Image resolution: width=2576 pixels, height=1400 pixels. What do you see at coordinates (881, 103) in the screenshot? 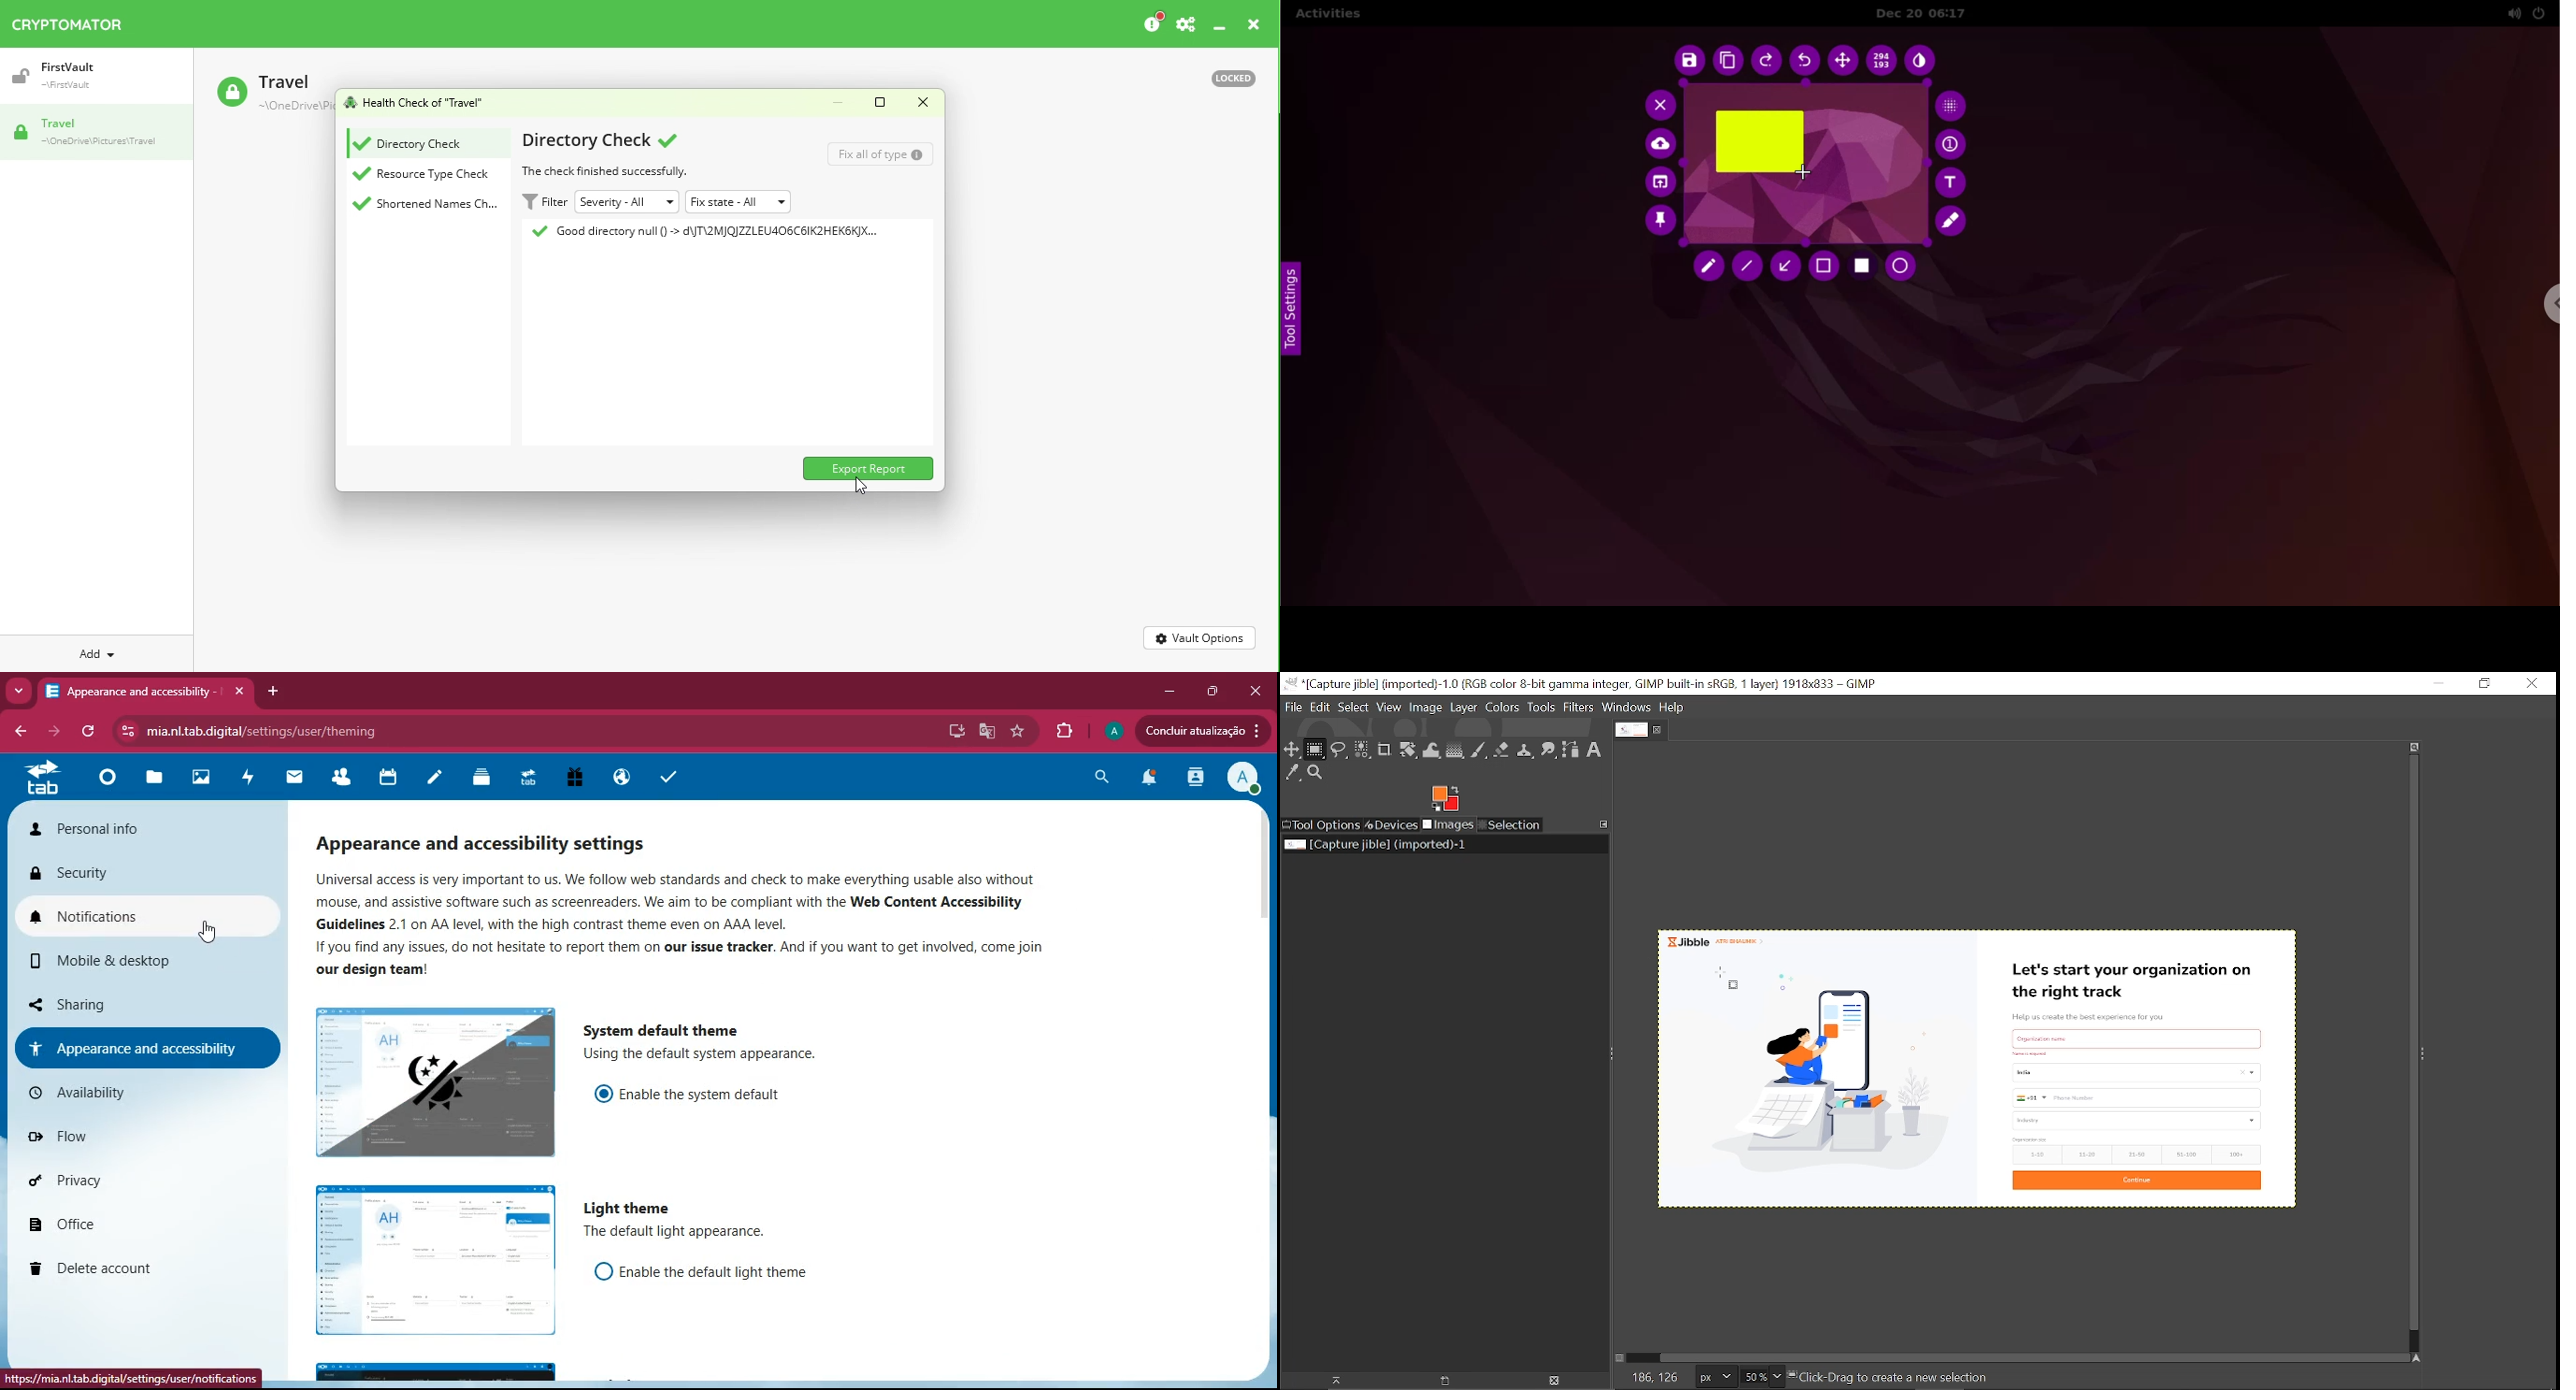
I see `Maximize` at bounding box center [881, 103].